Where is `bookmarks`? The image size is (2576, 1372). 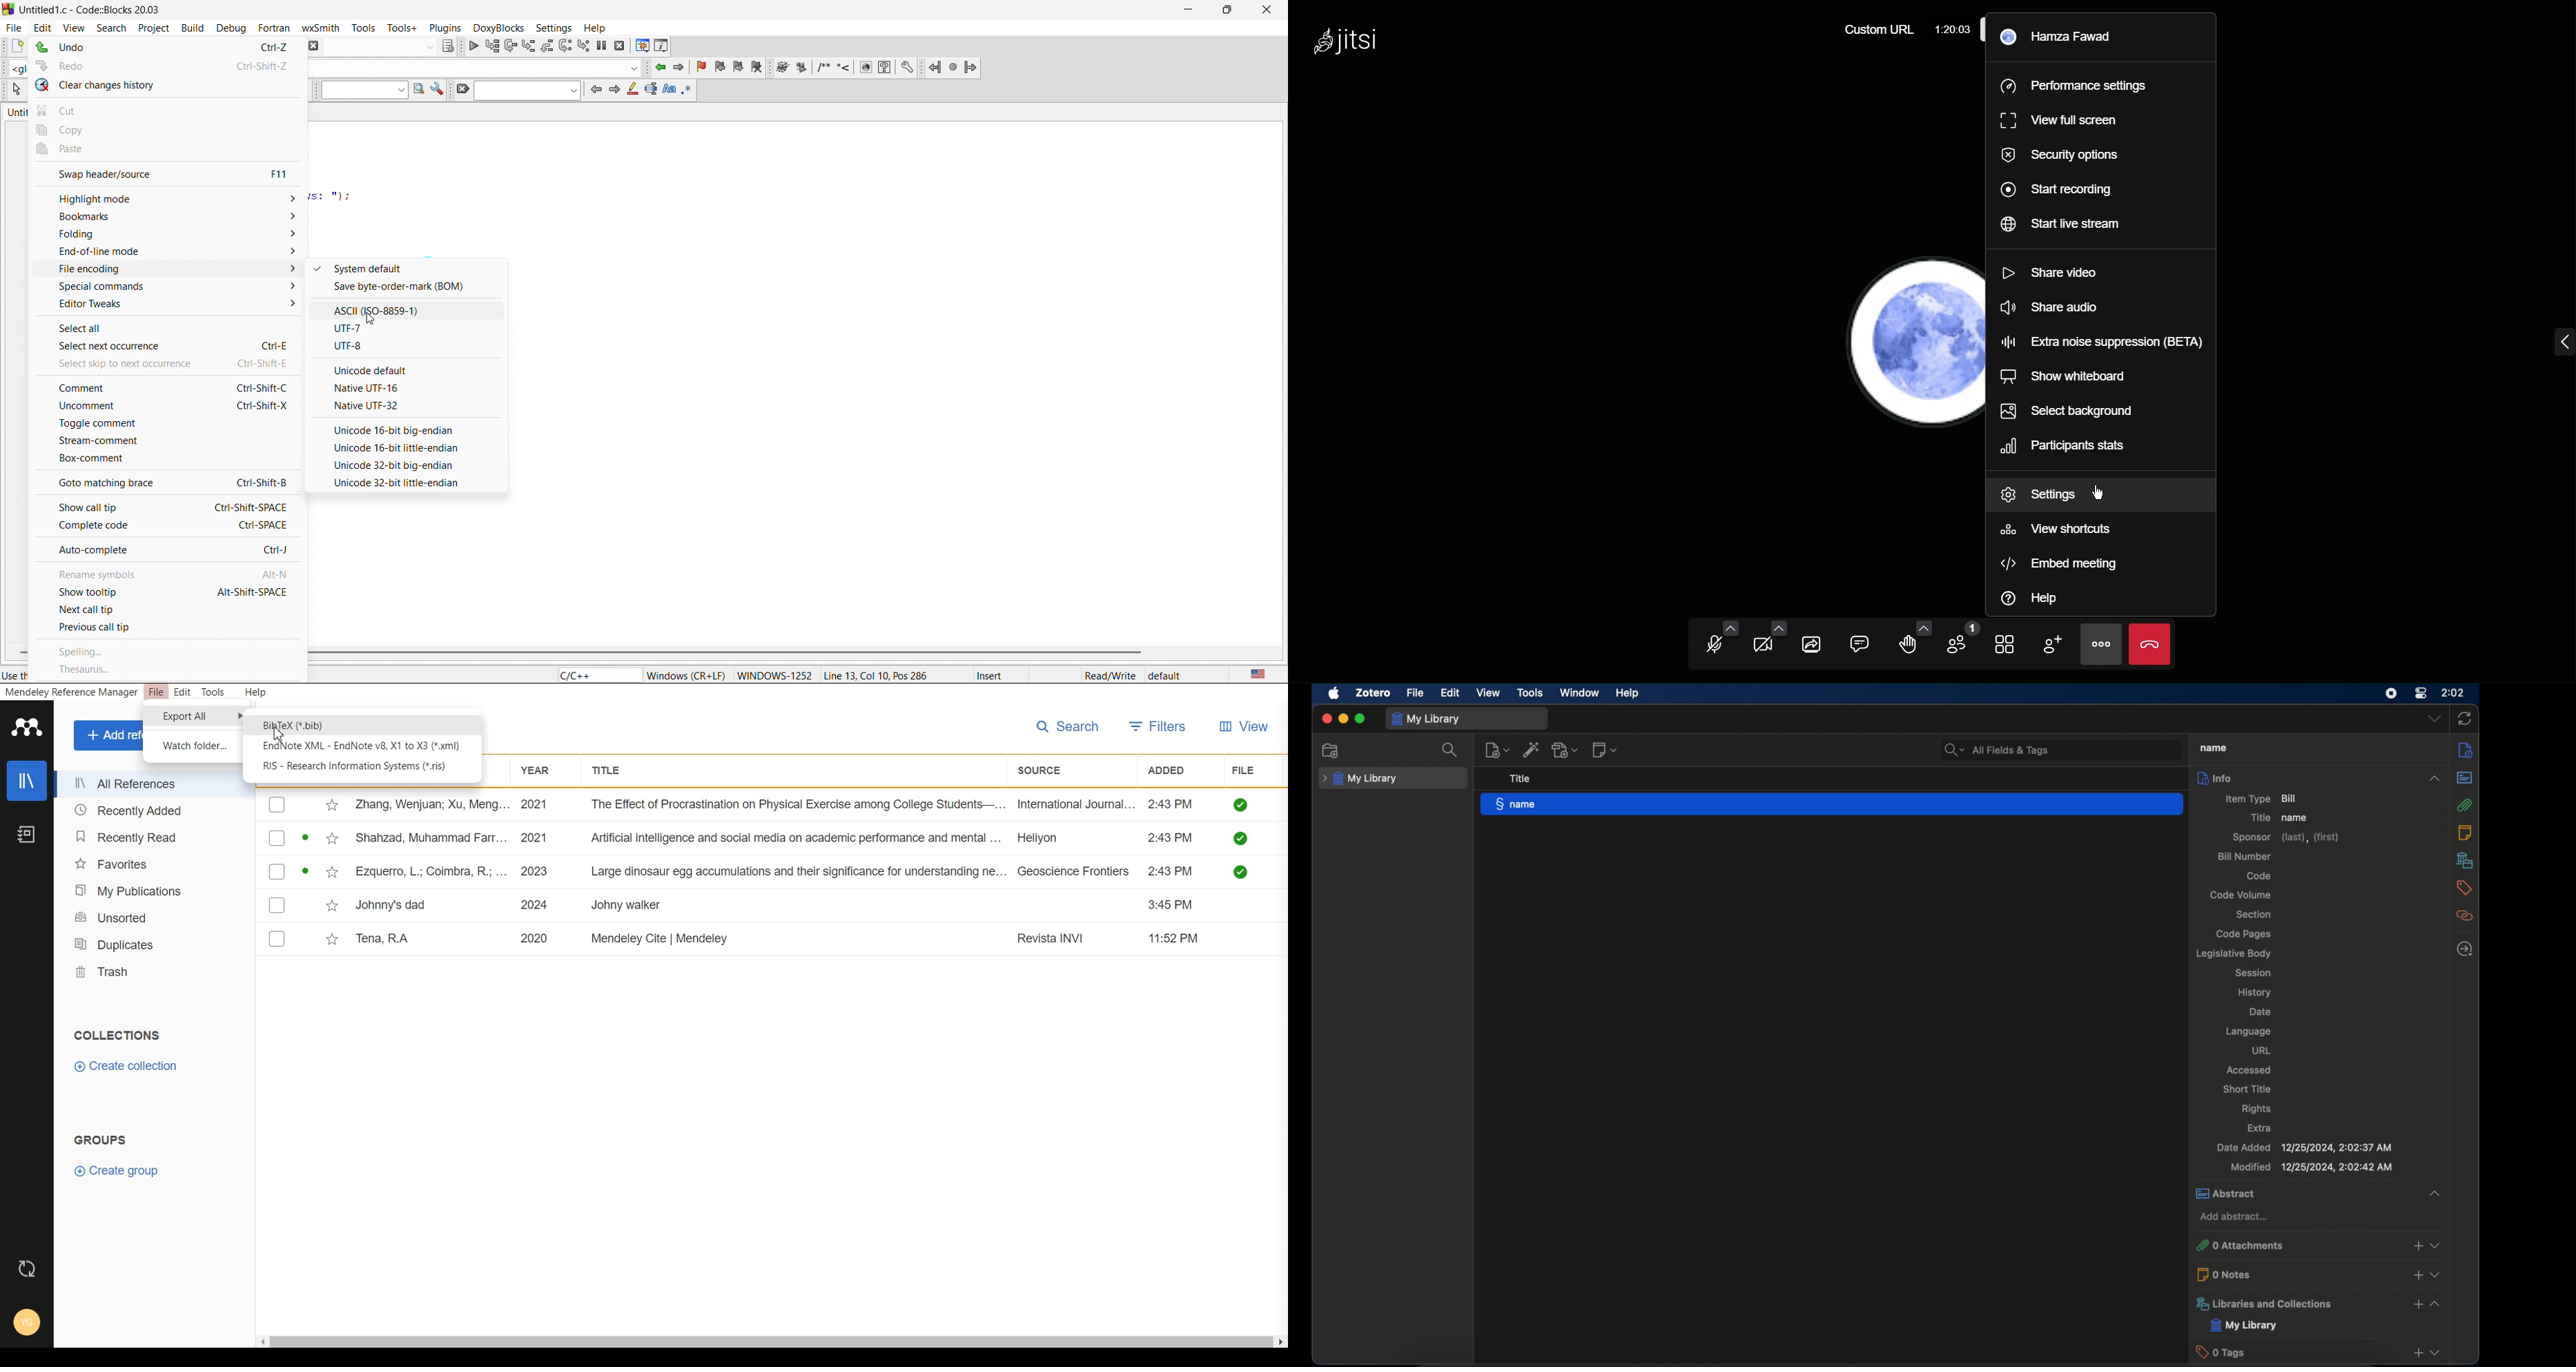
bookmarks is located at coordinates (165, 216).